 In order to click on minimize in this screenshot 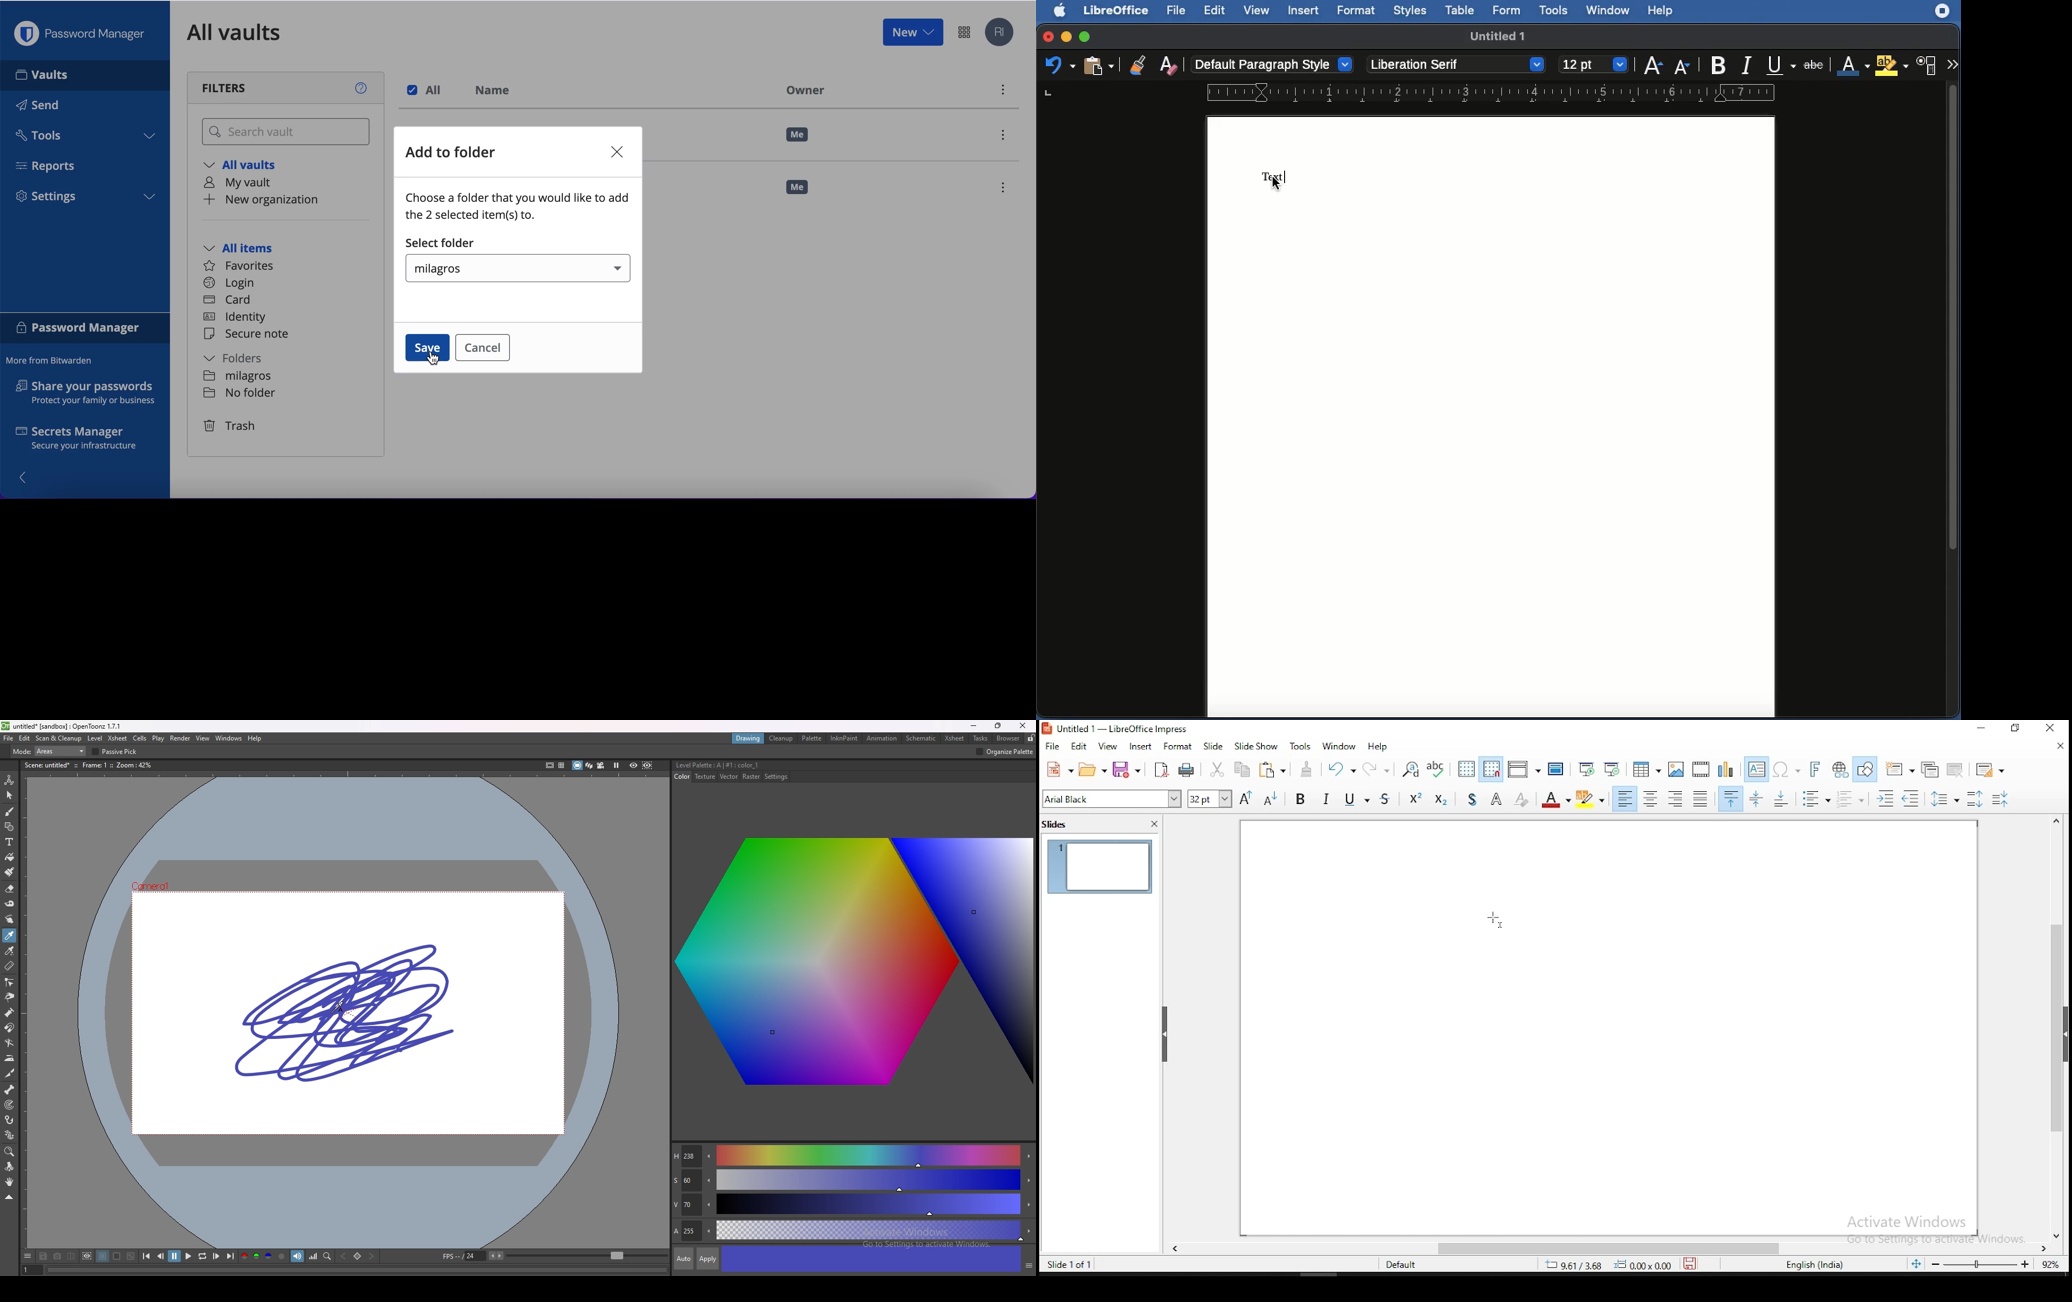, I will do `click(1982, 728)`.